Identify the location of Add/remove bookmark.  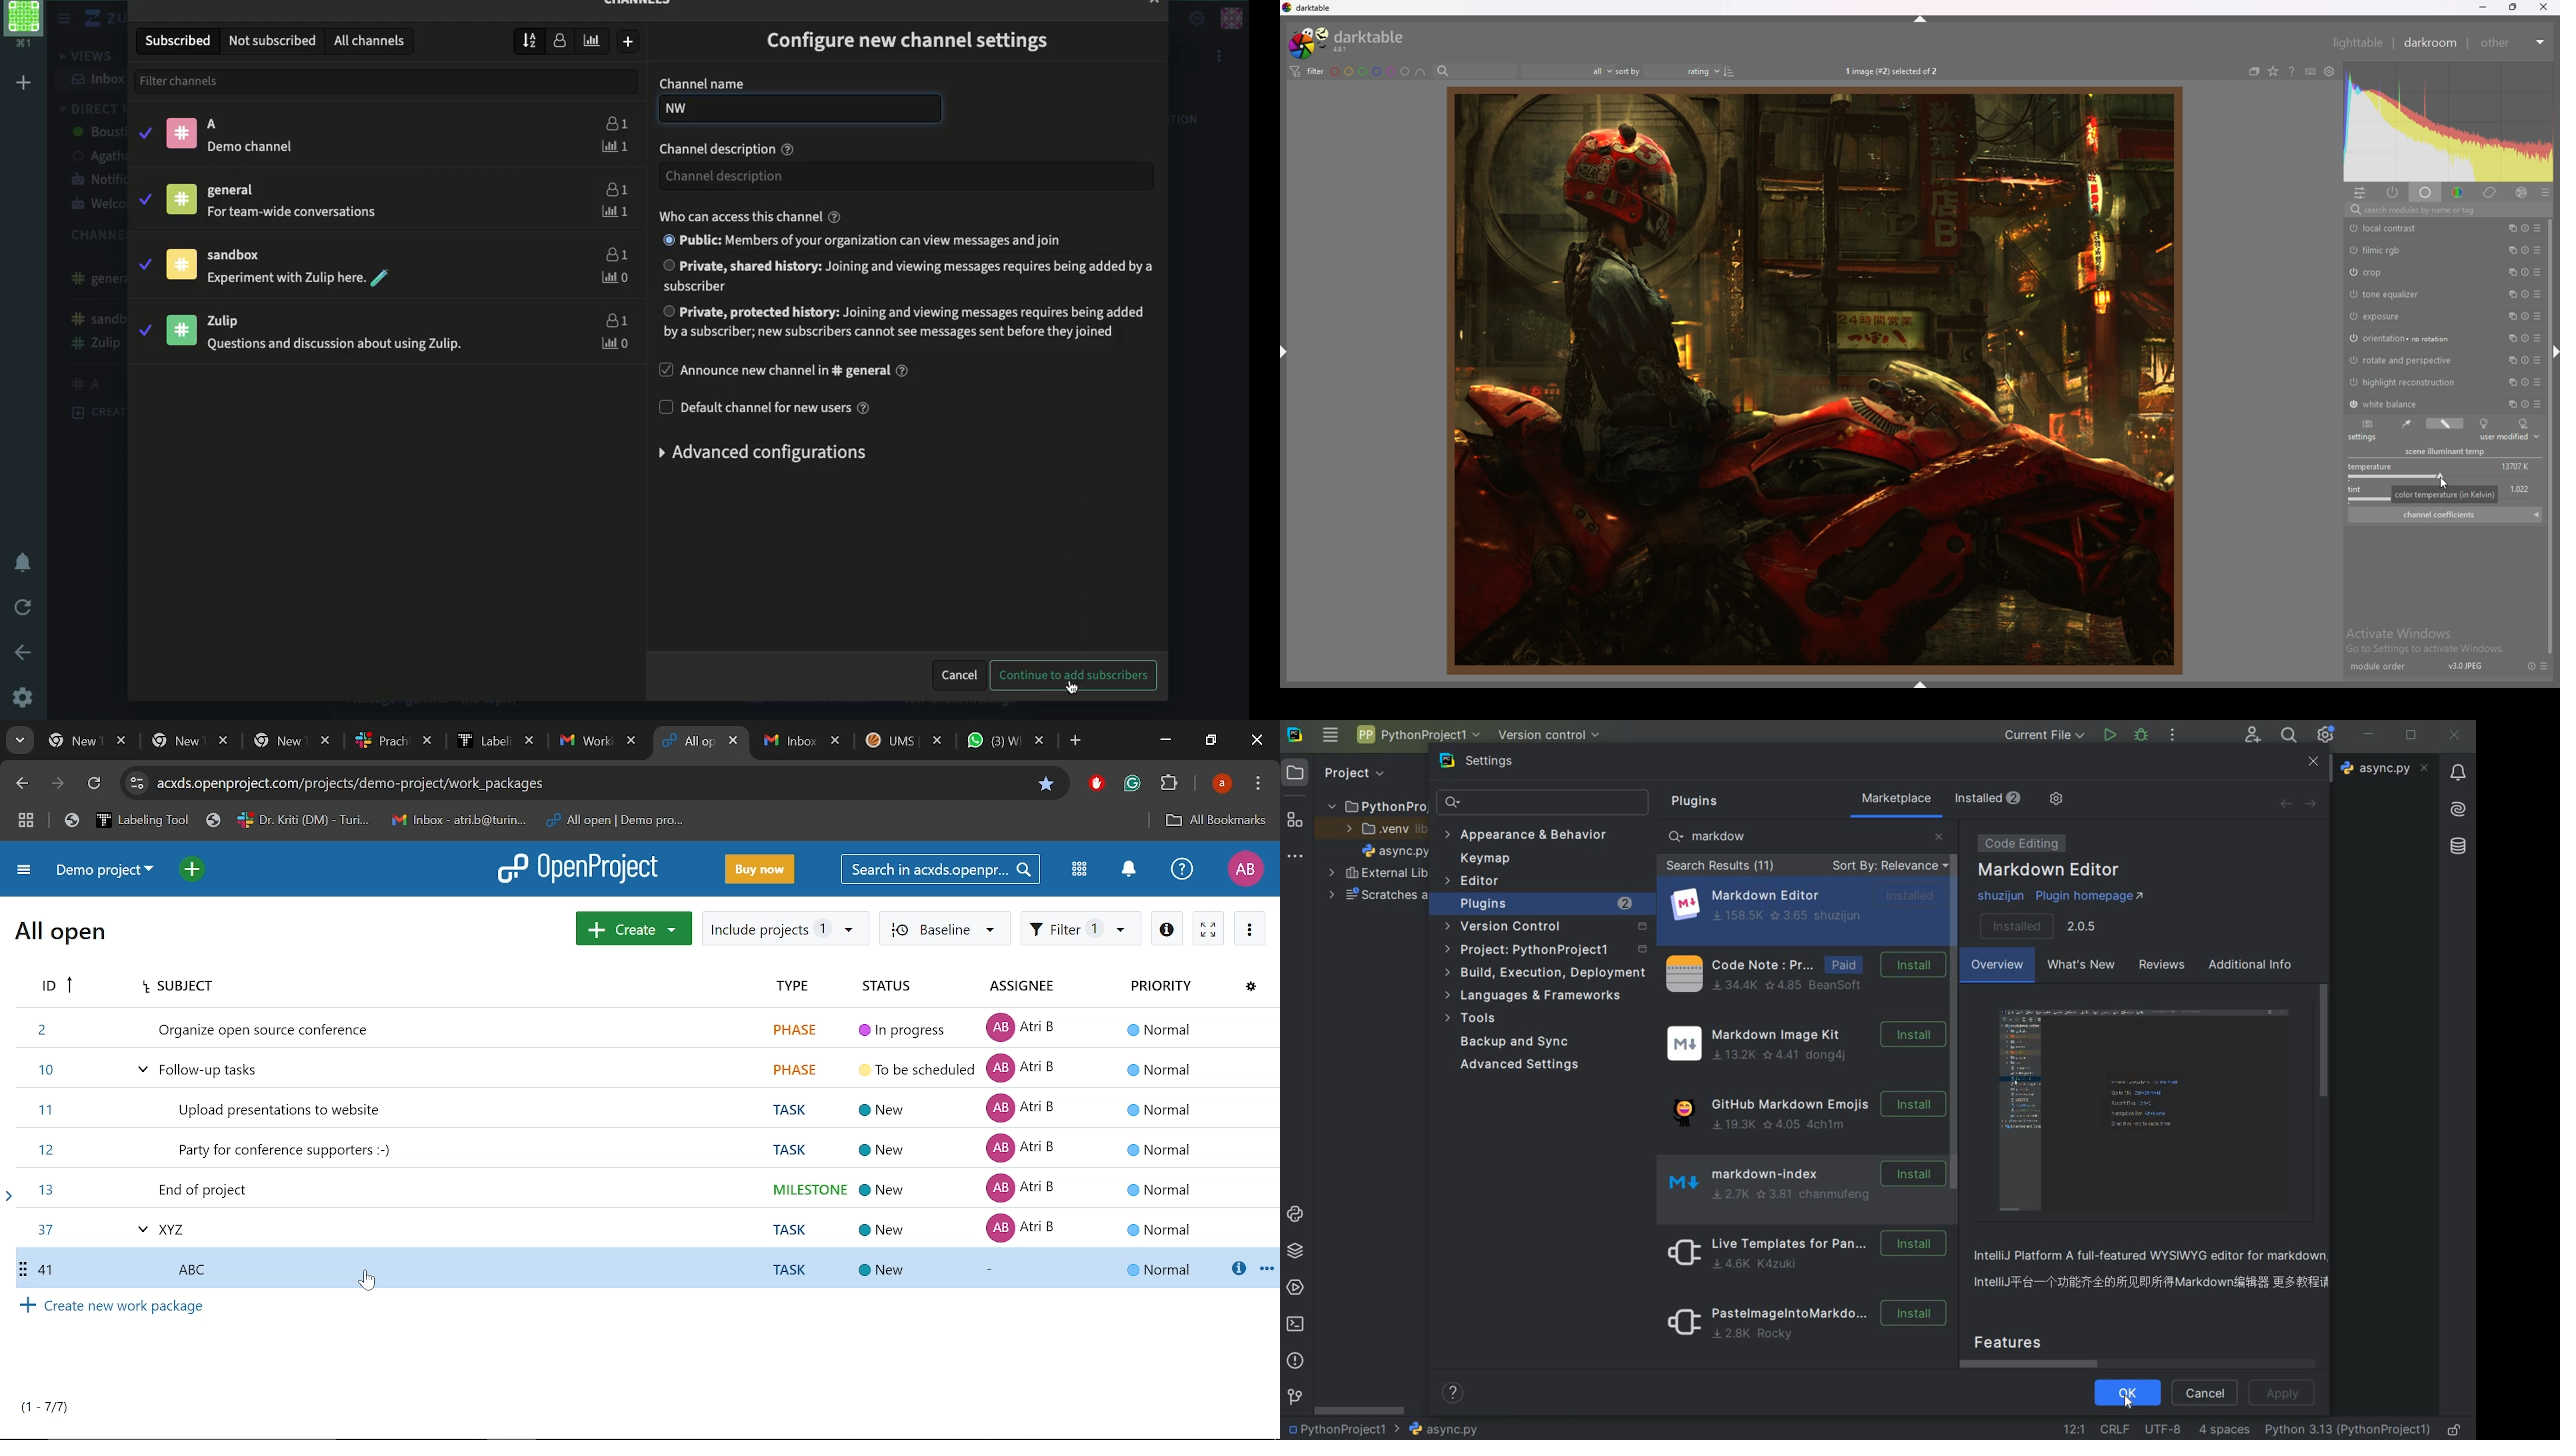
(1045, 784).